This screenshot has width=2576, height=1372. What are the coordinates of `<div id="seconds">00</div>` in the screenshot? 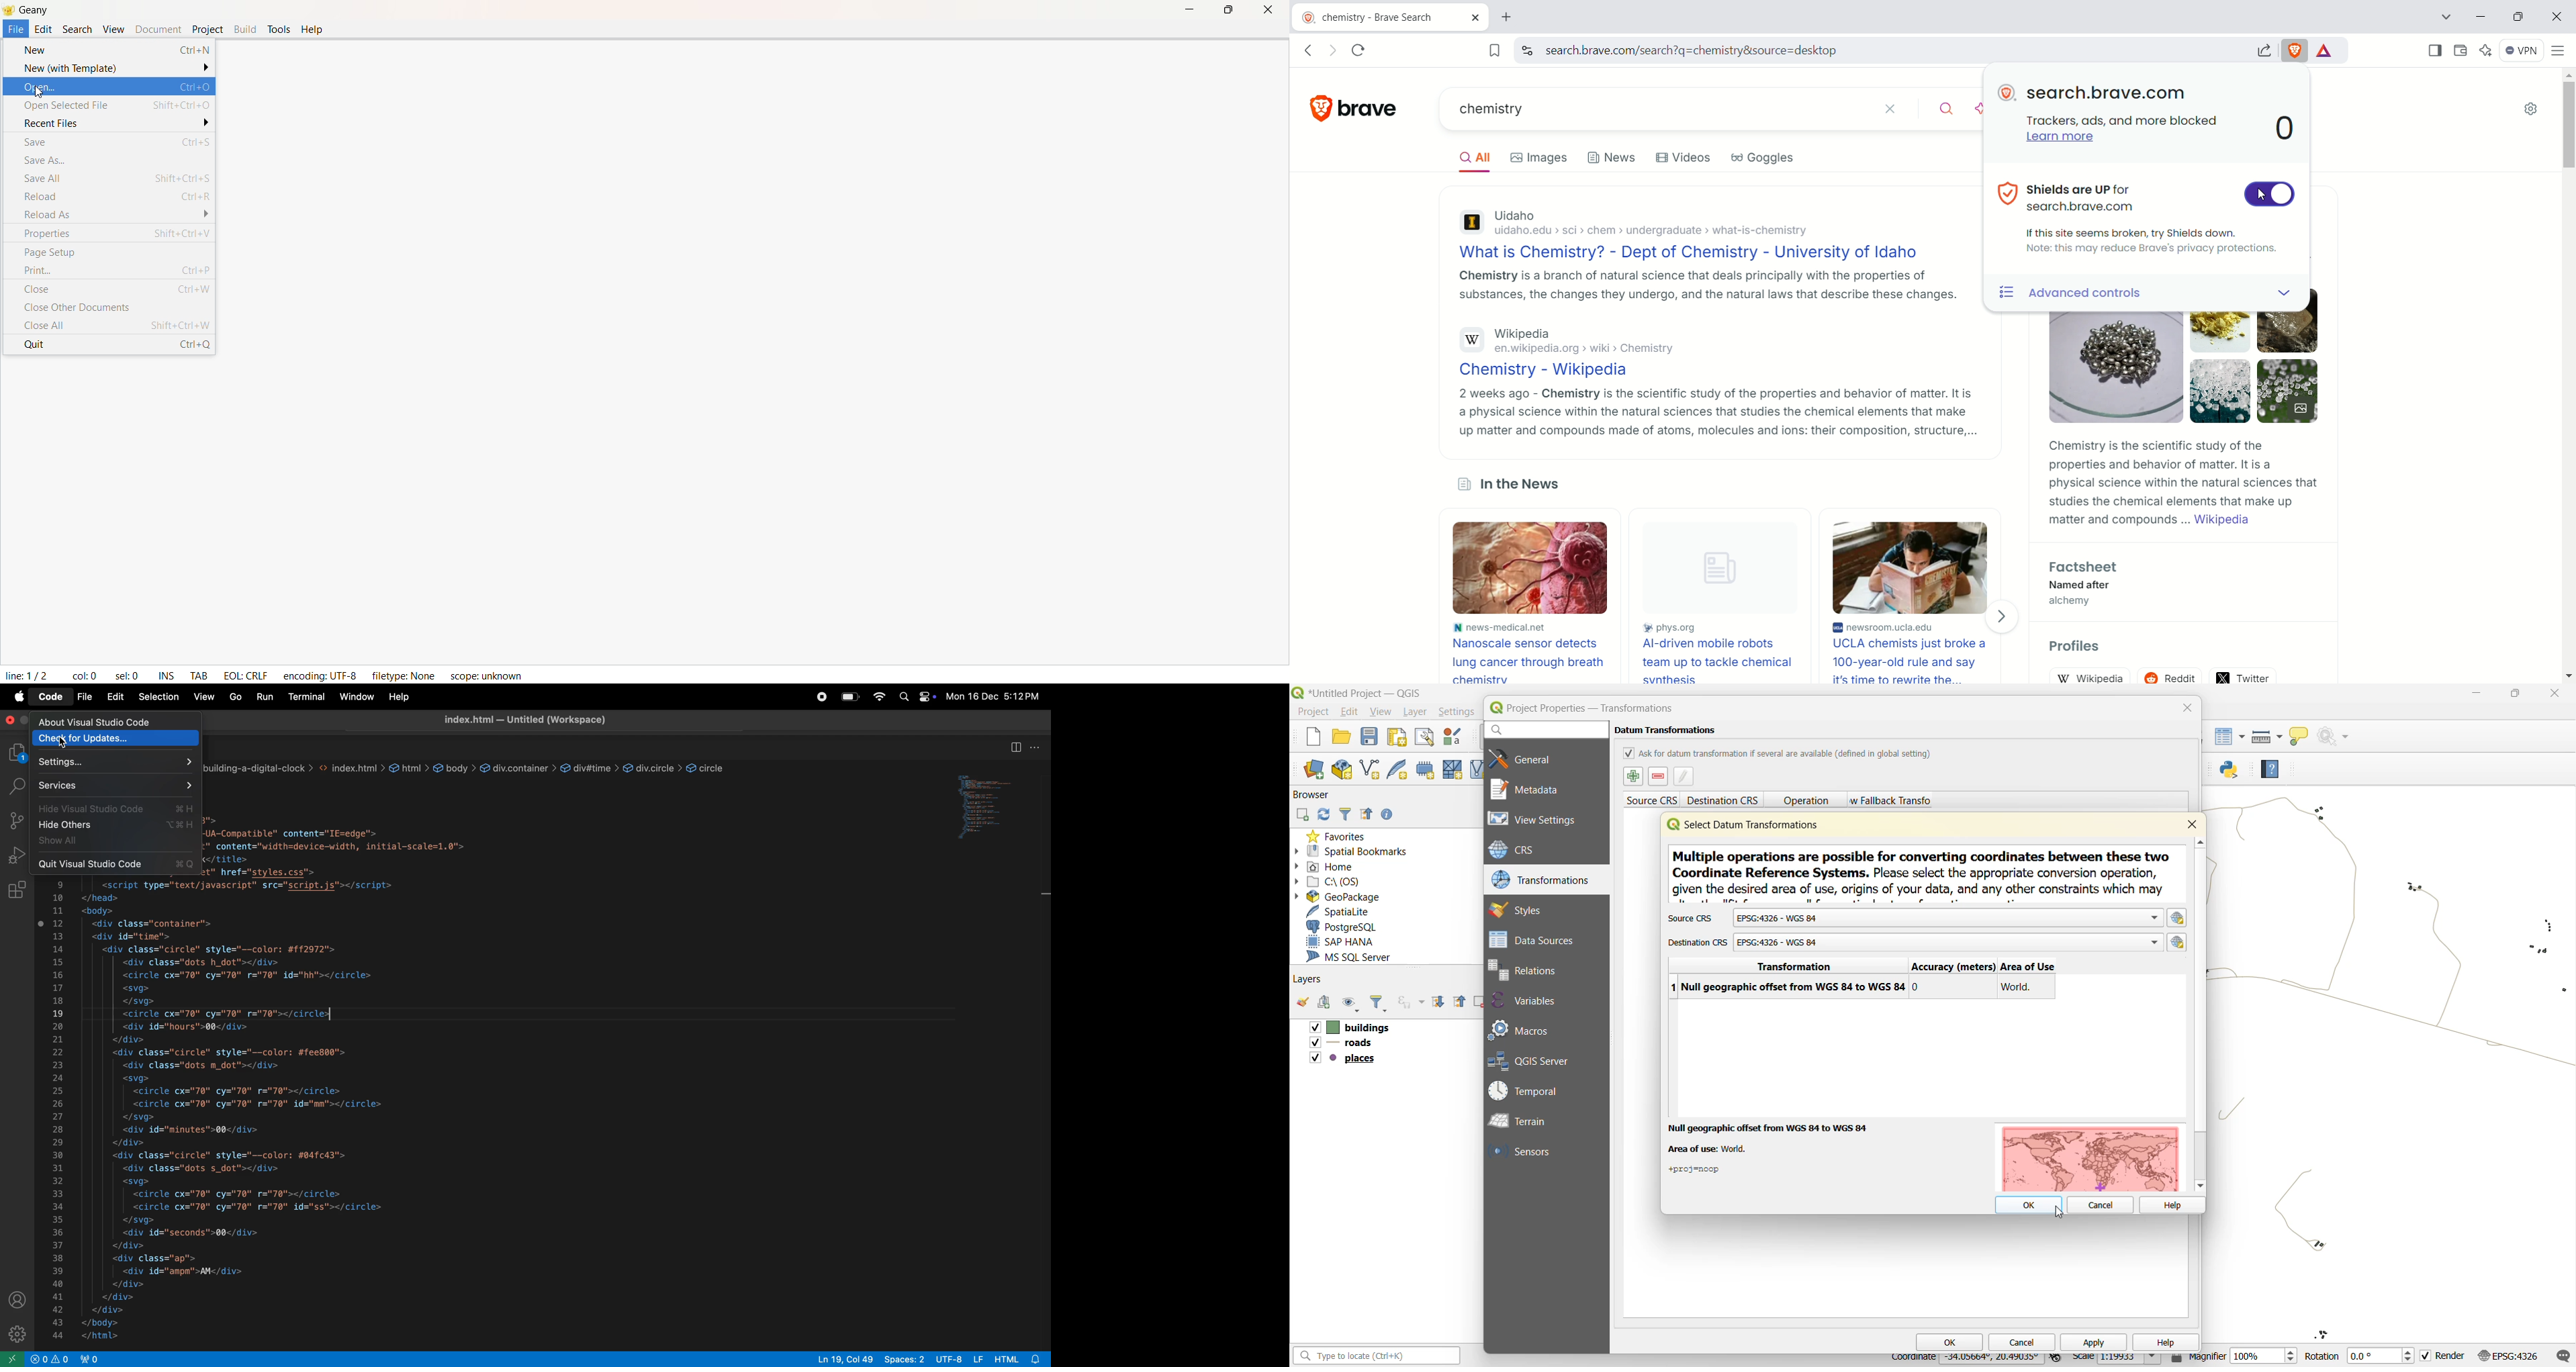 It's located at (192, 1233).